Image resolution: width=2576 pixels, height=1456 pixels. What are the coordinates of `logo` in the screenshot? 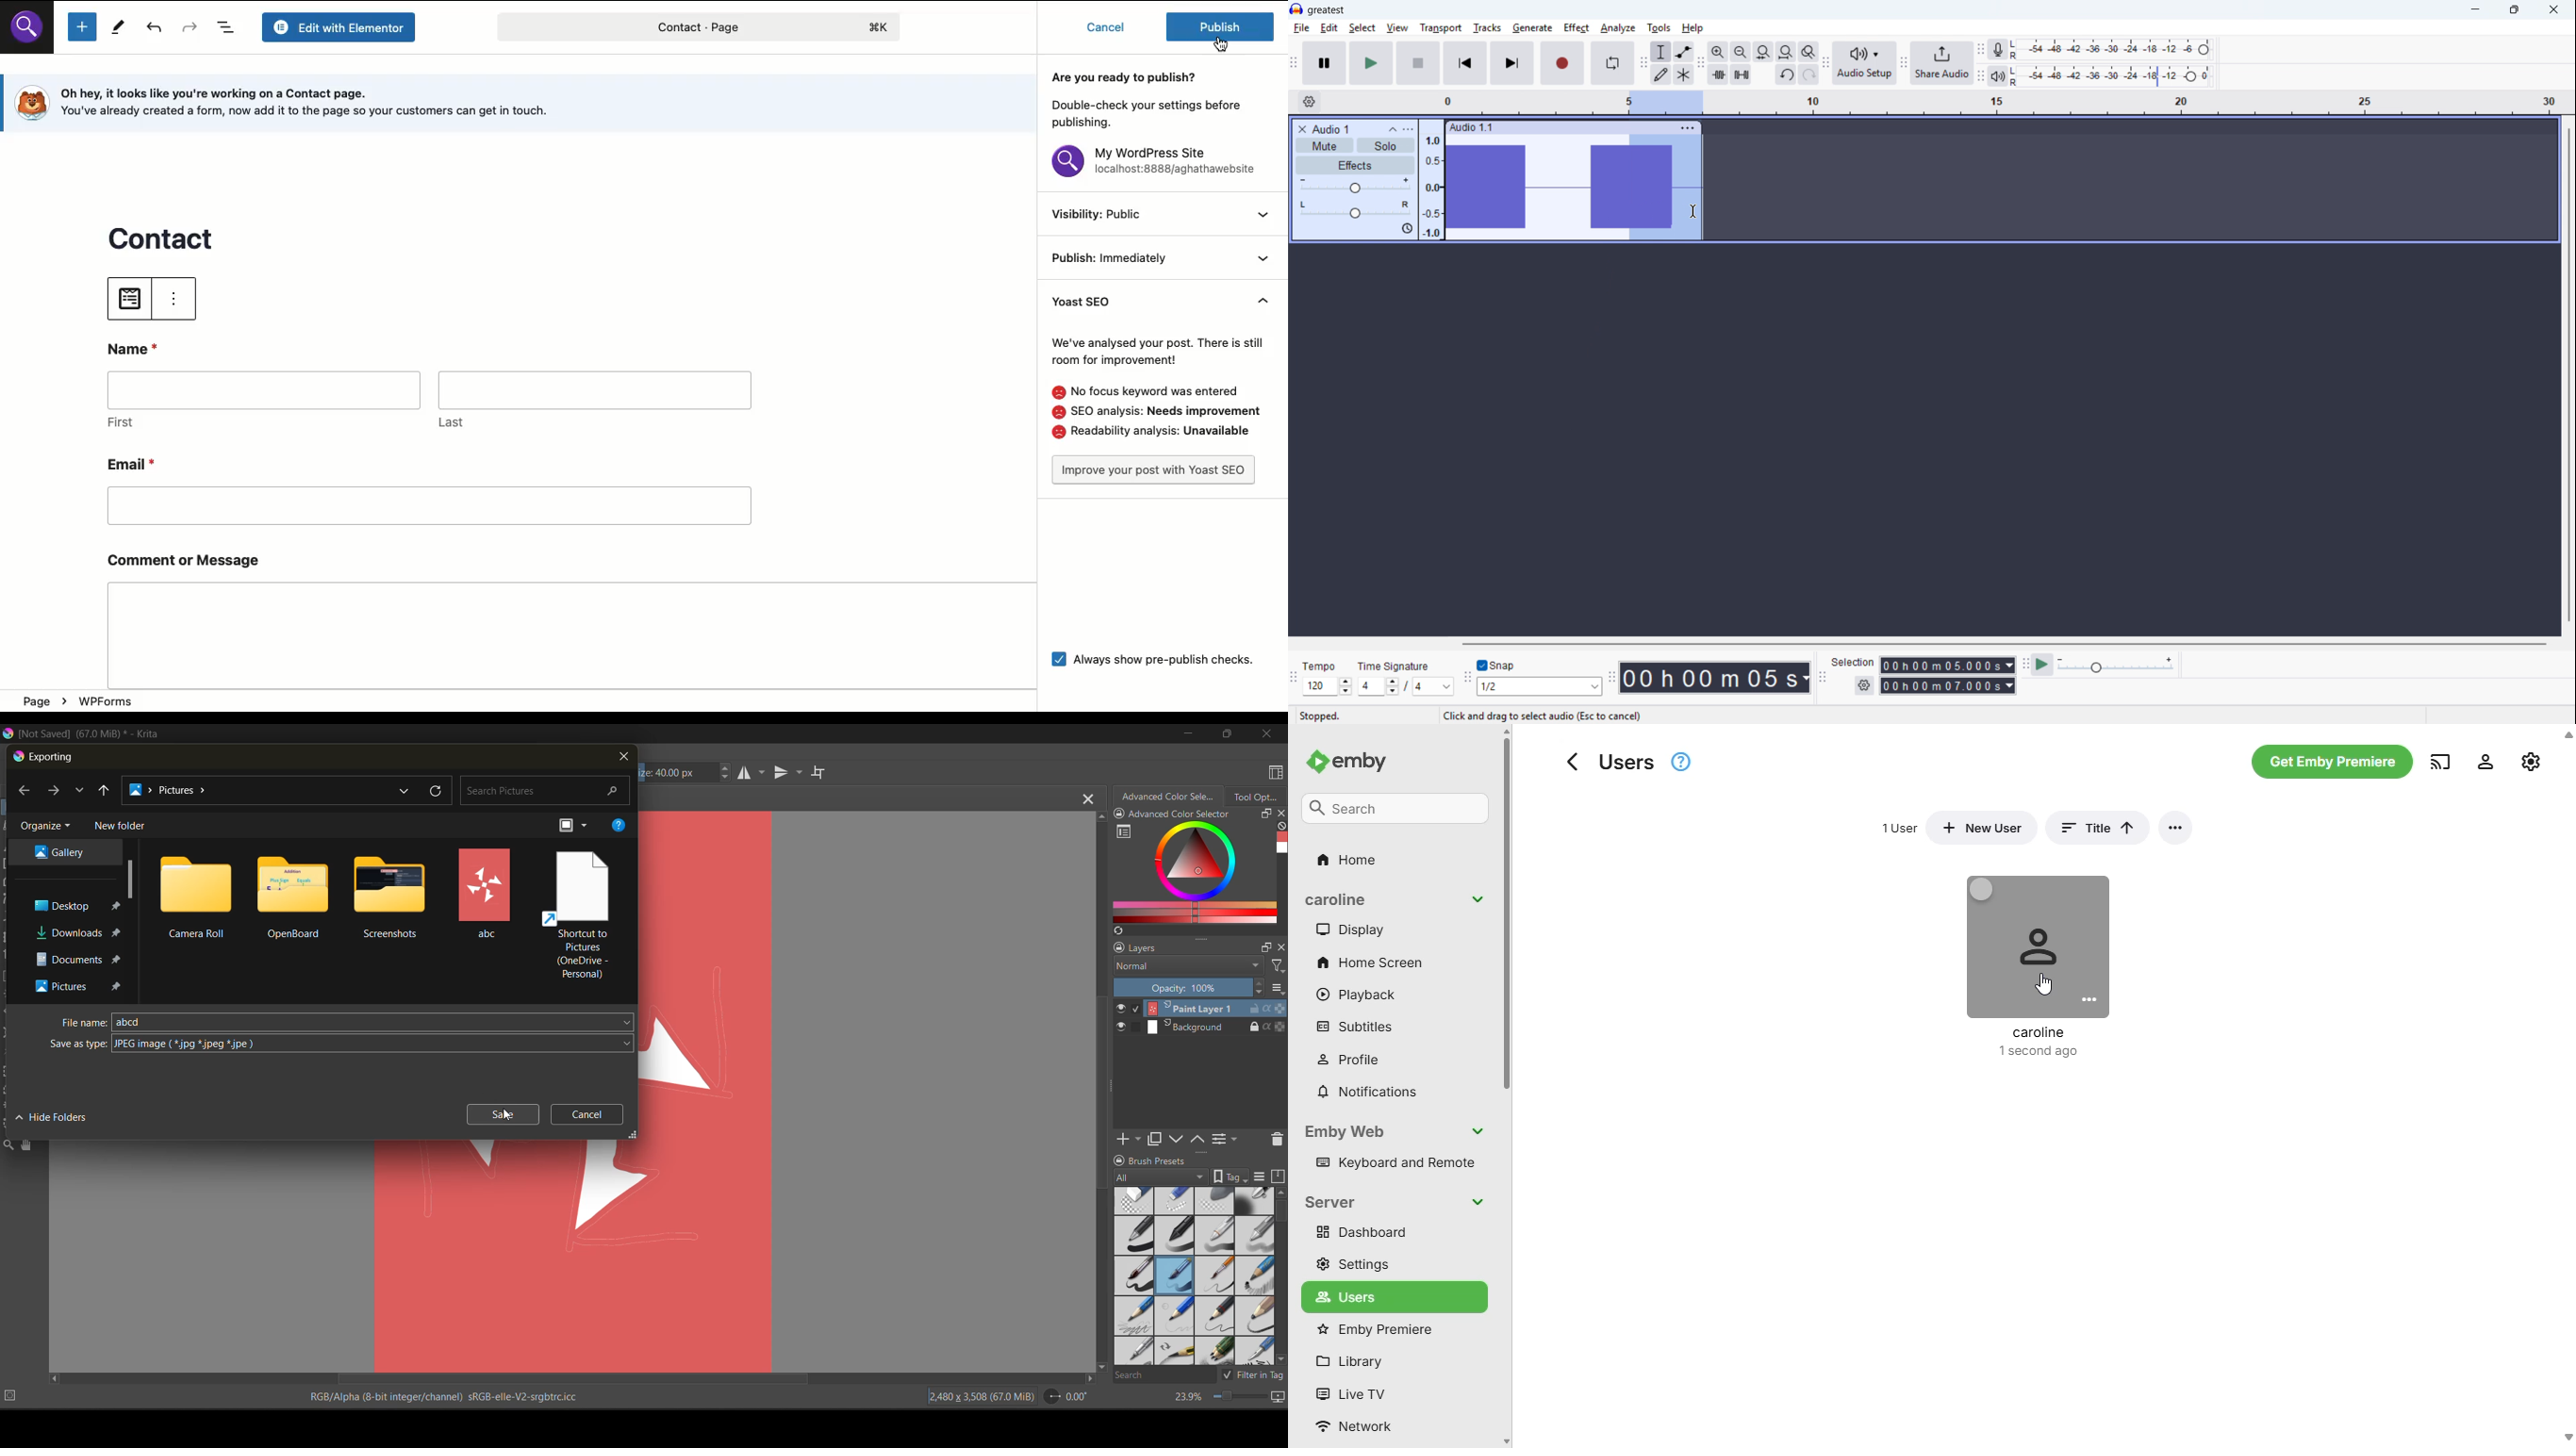 It's located at (886, 29).